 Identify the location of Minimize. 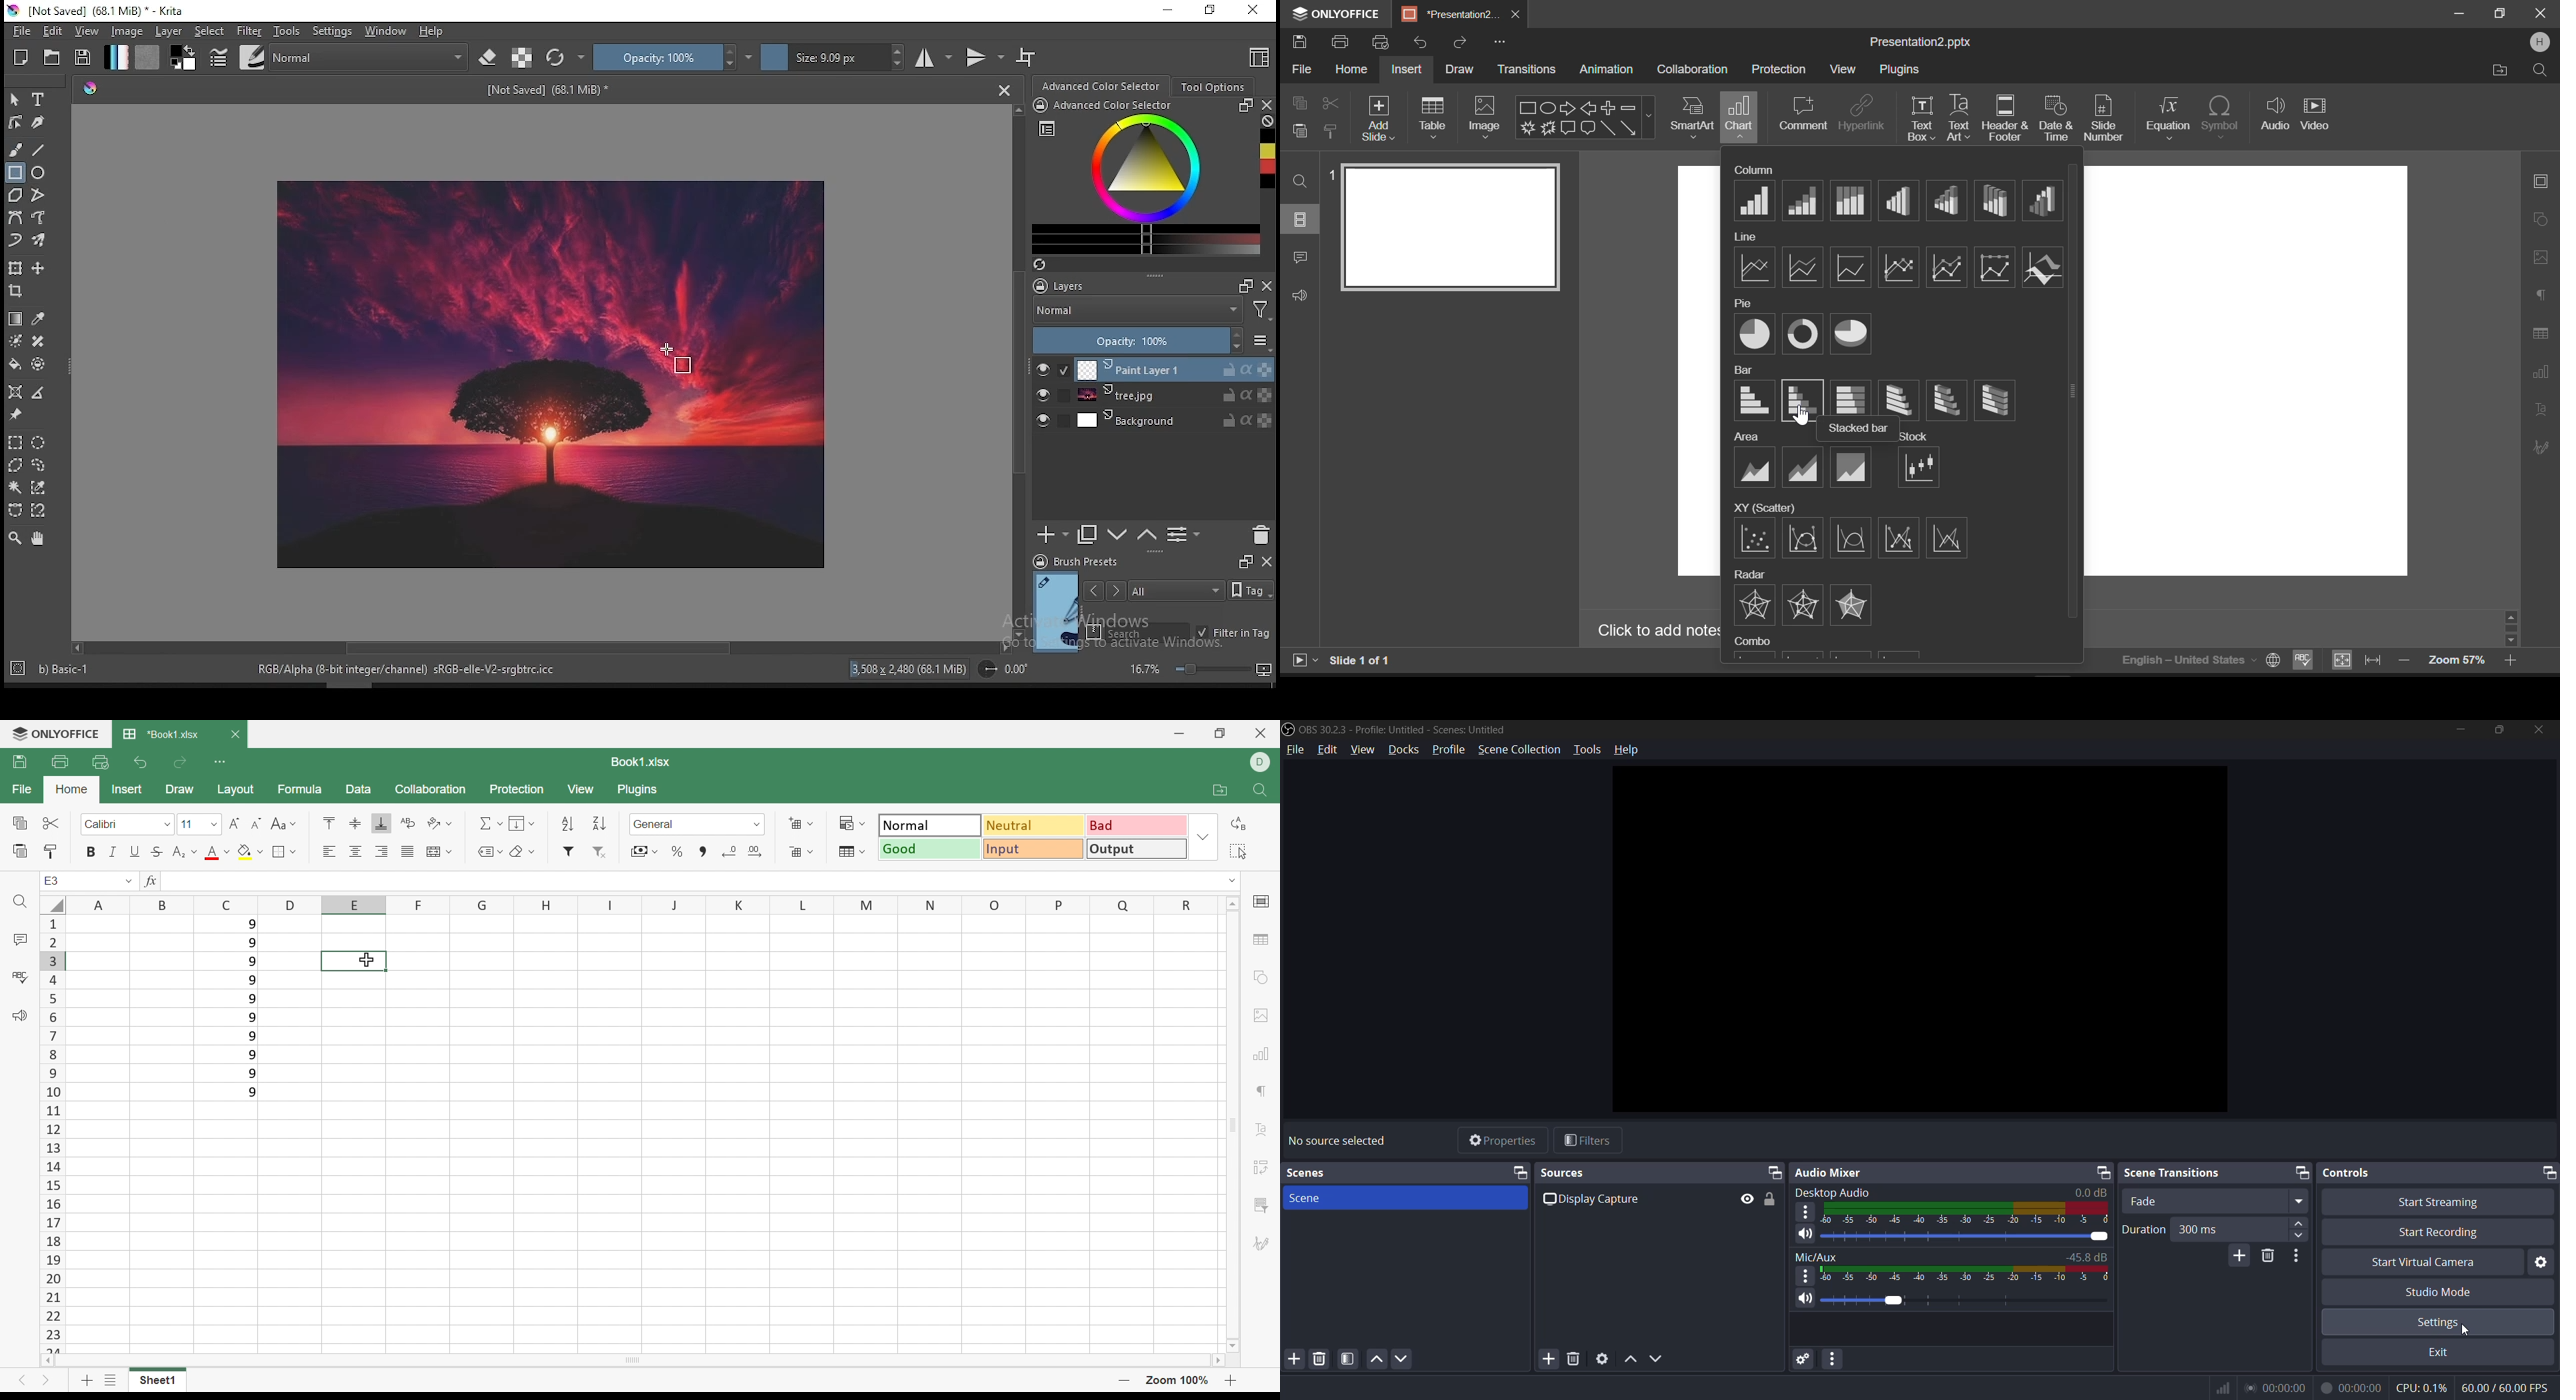
(2501, 14).